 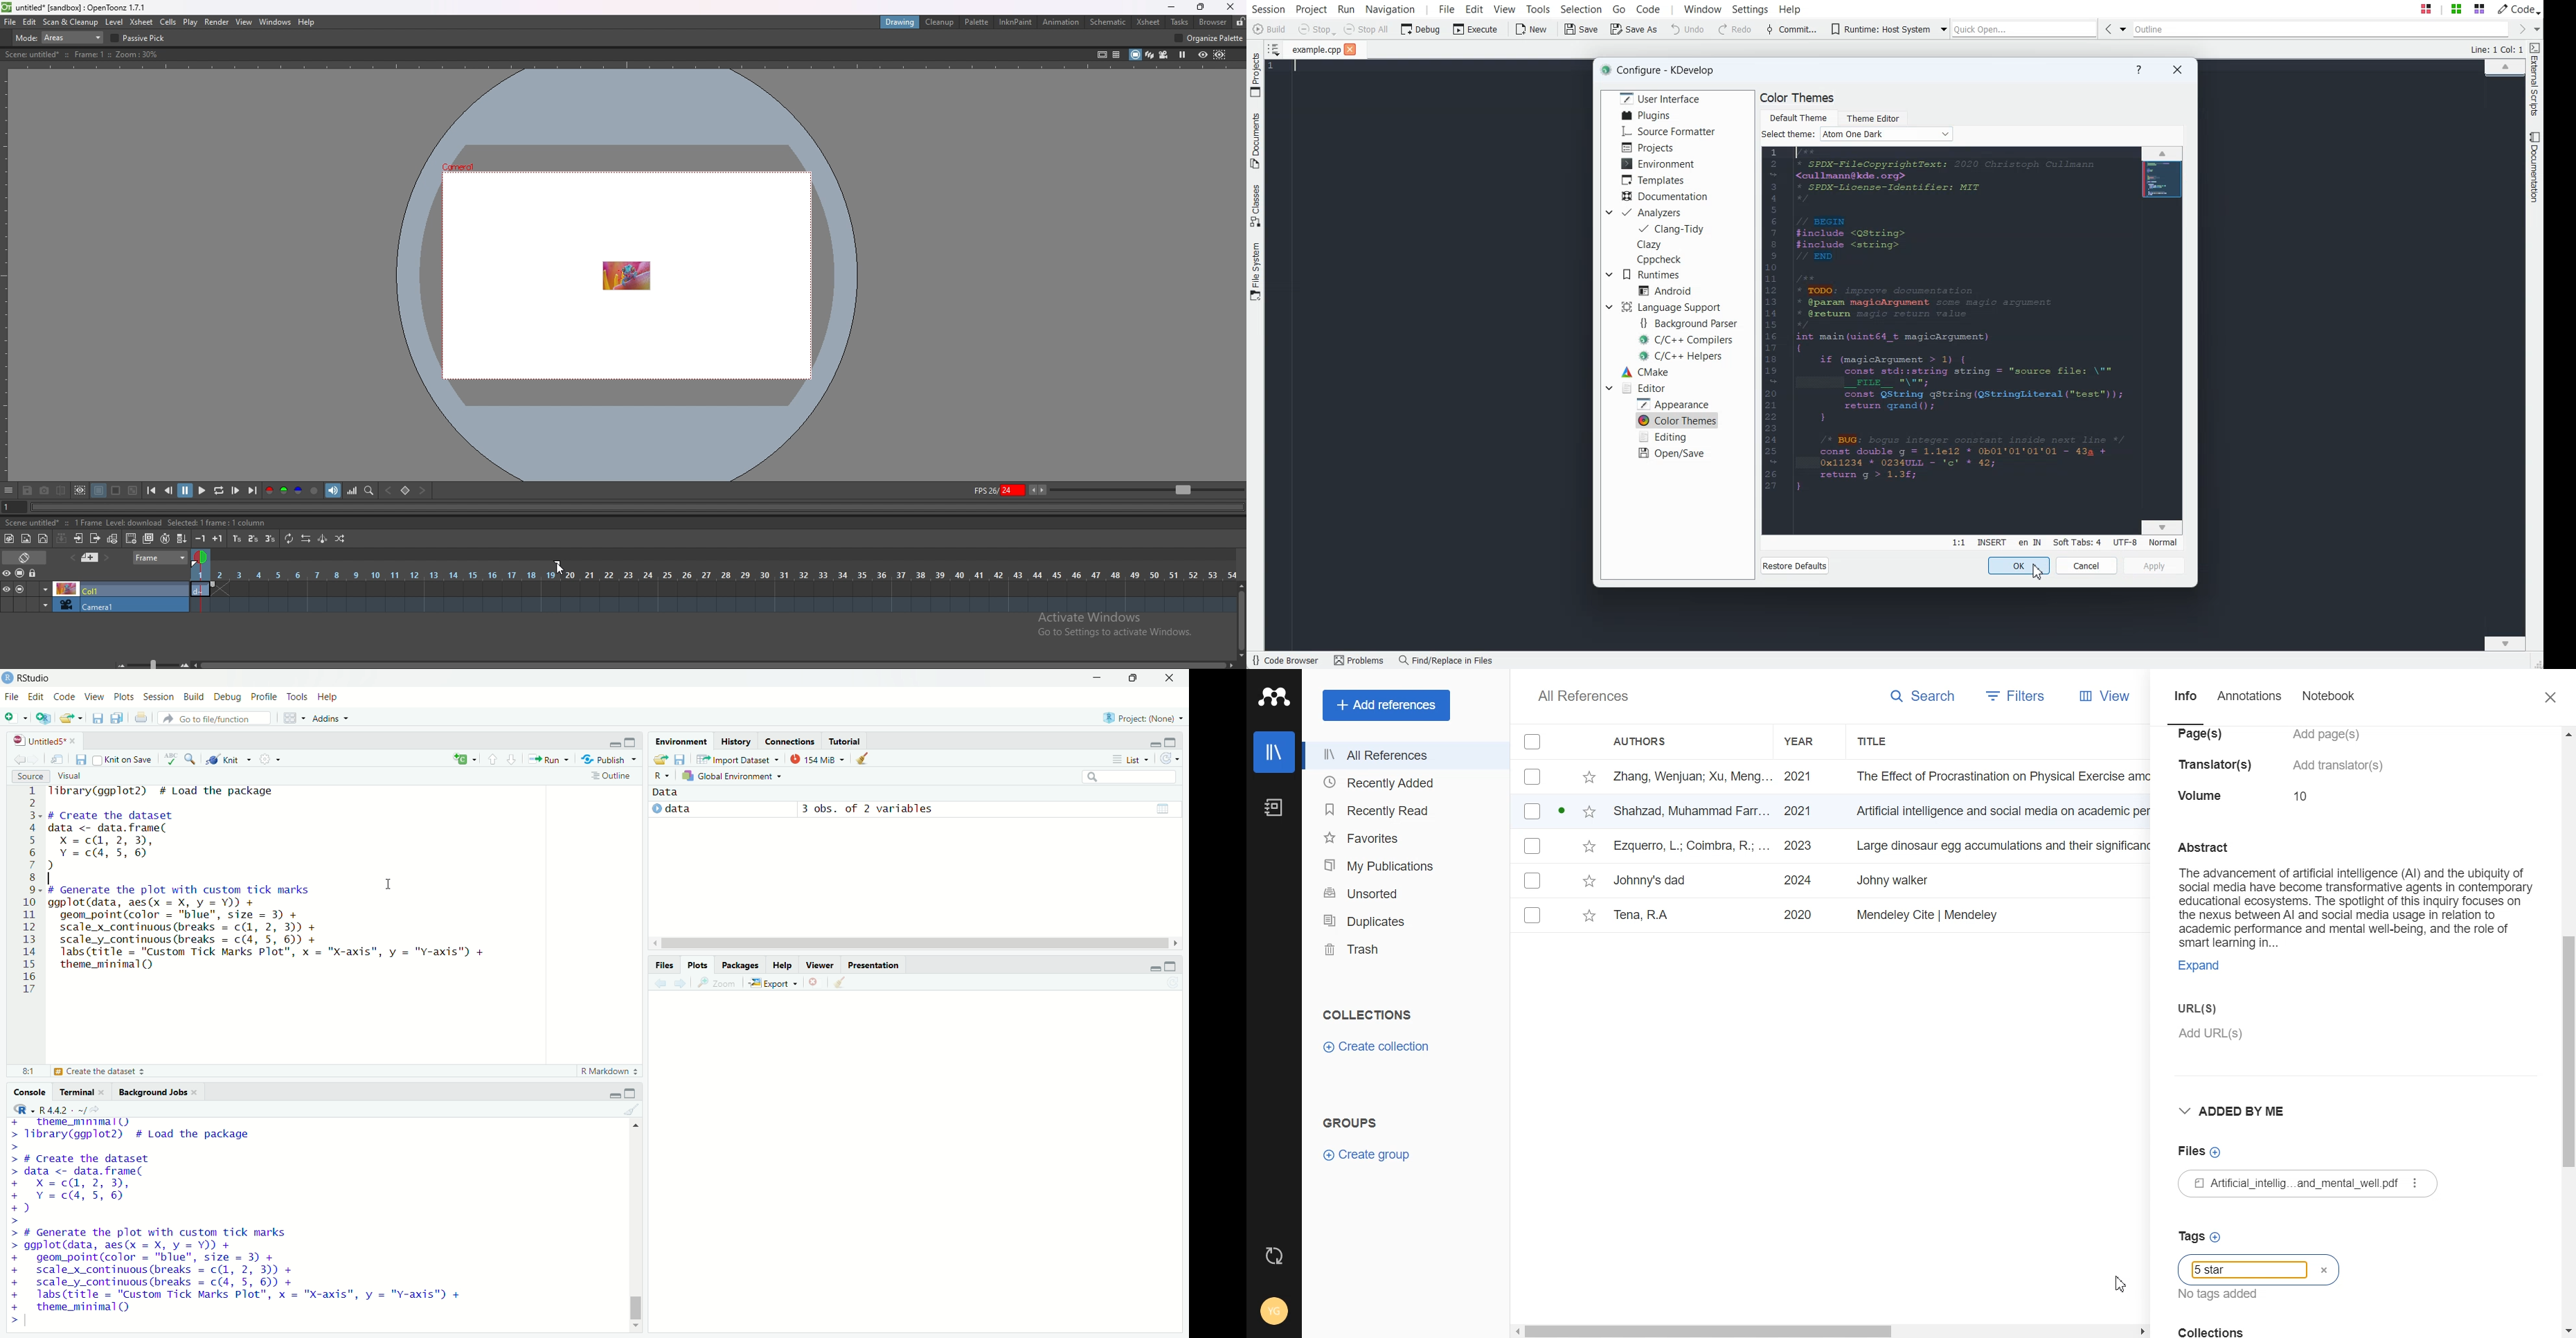 I want to click on maximize, so click(x=633, y=1091).